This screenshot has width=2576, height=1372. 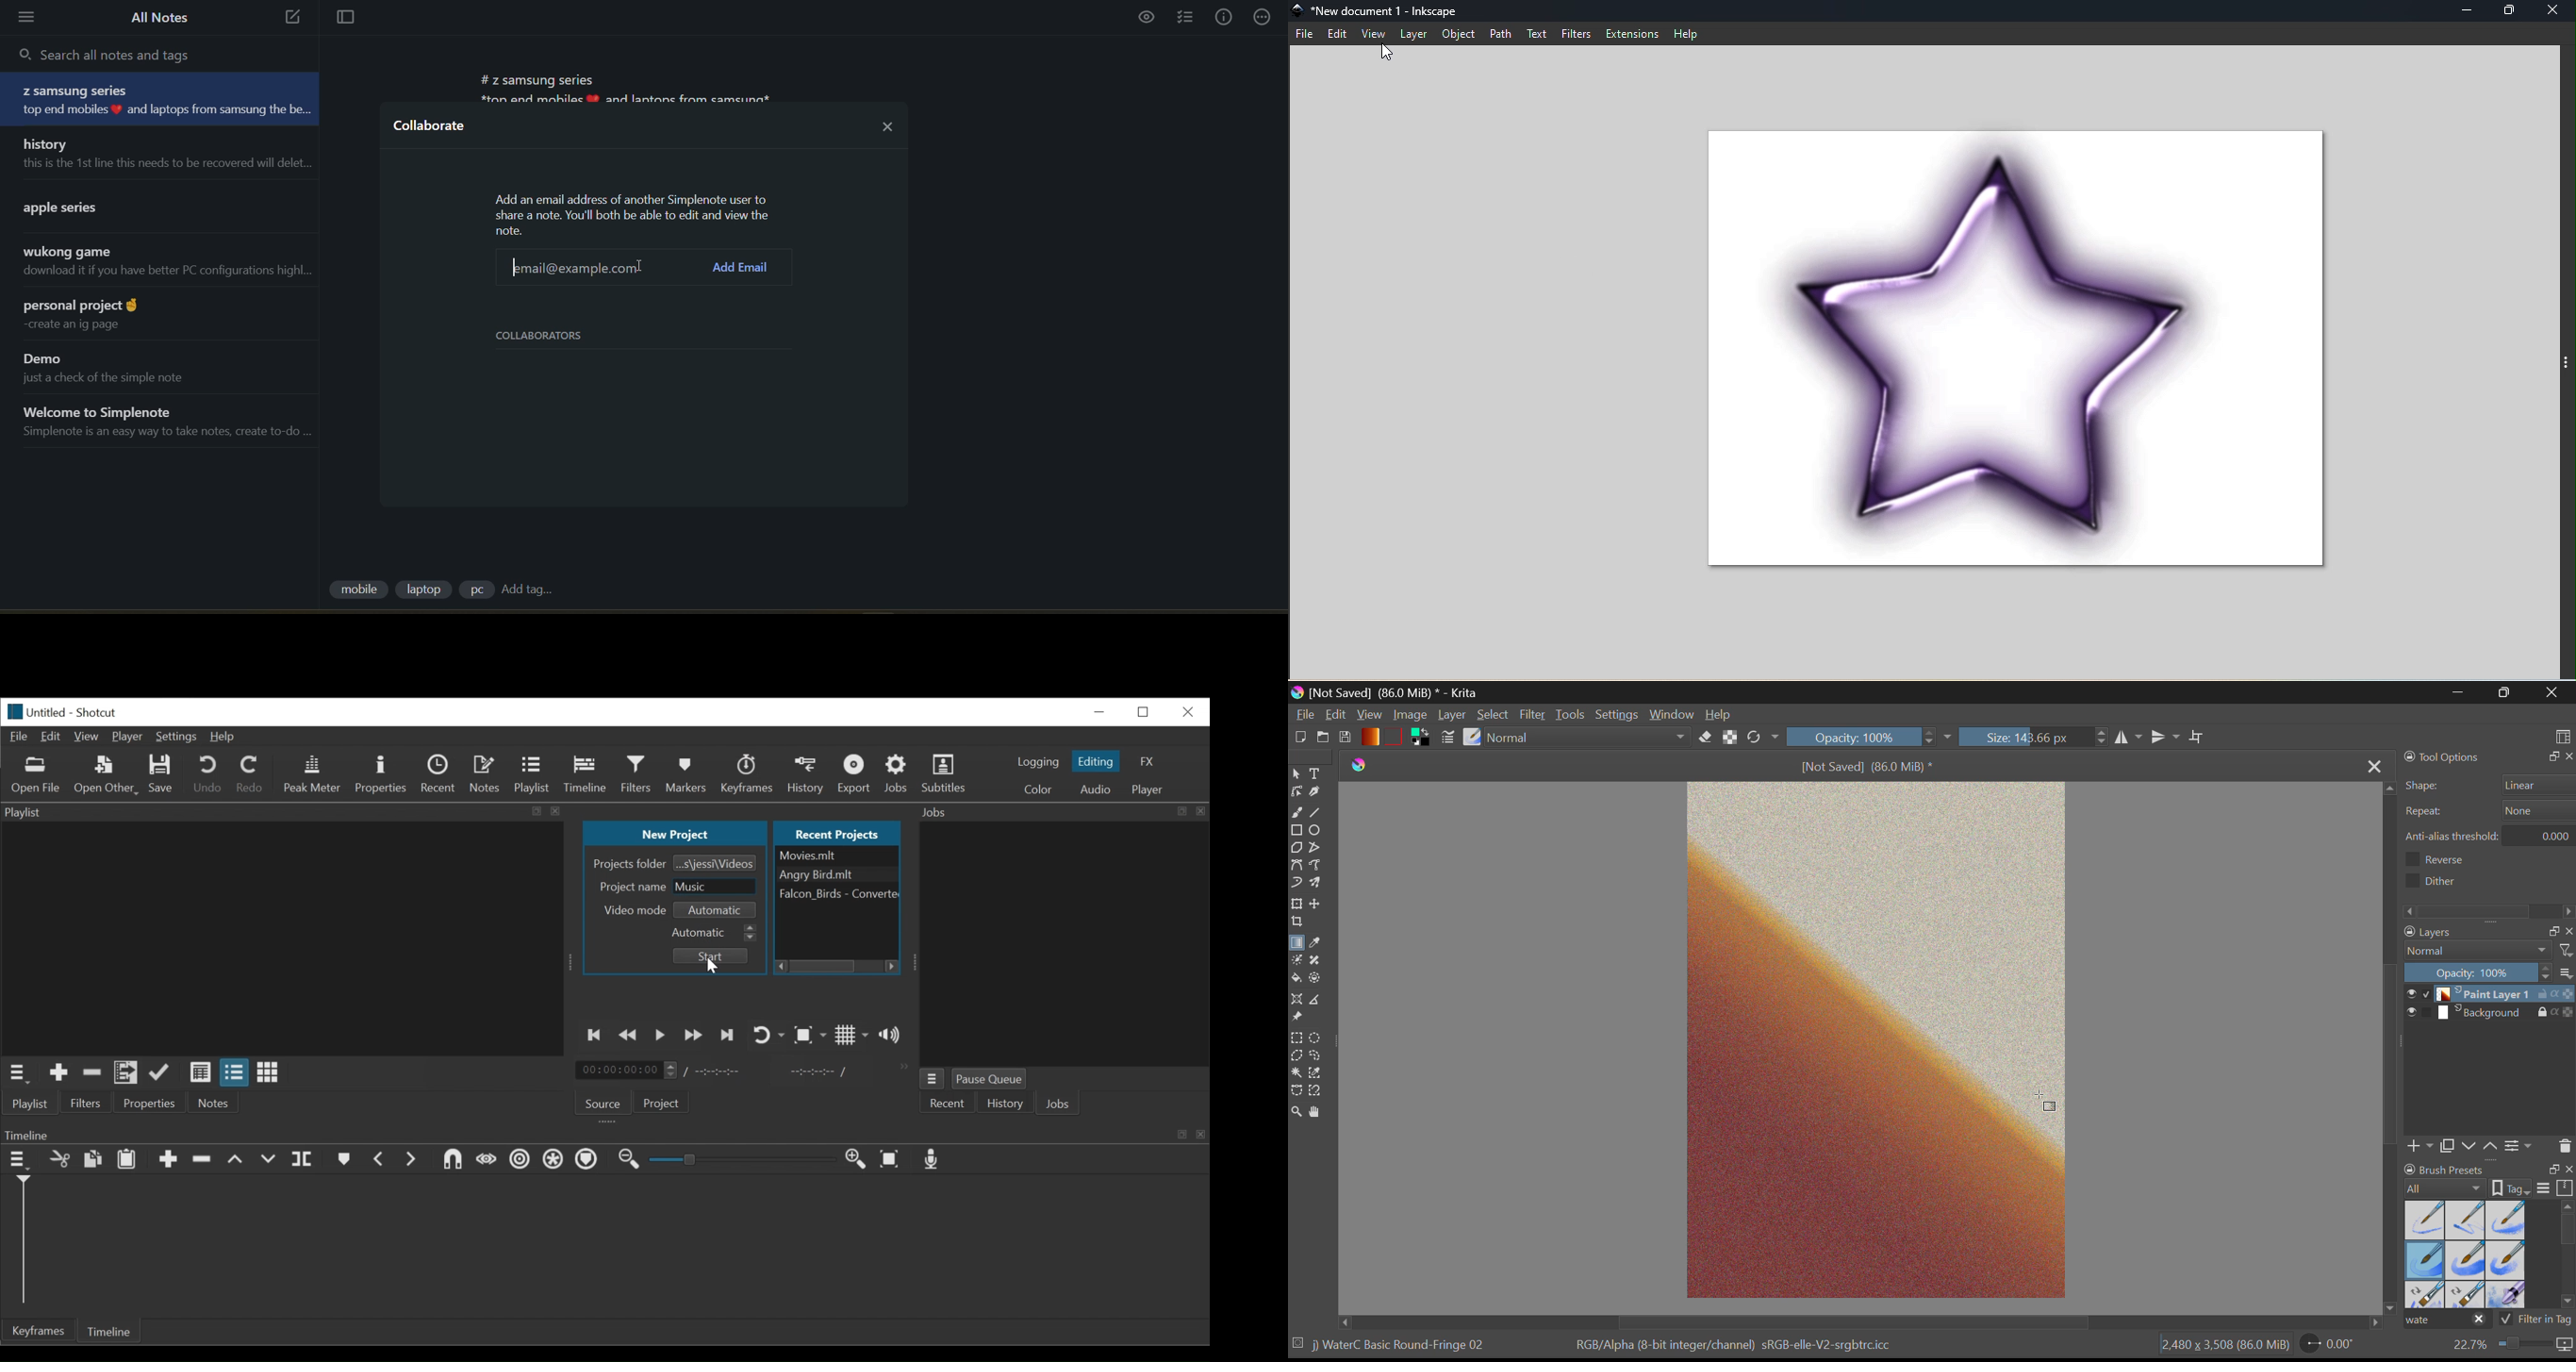 I want to click on expand , so click(x=2551, y=757).